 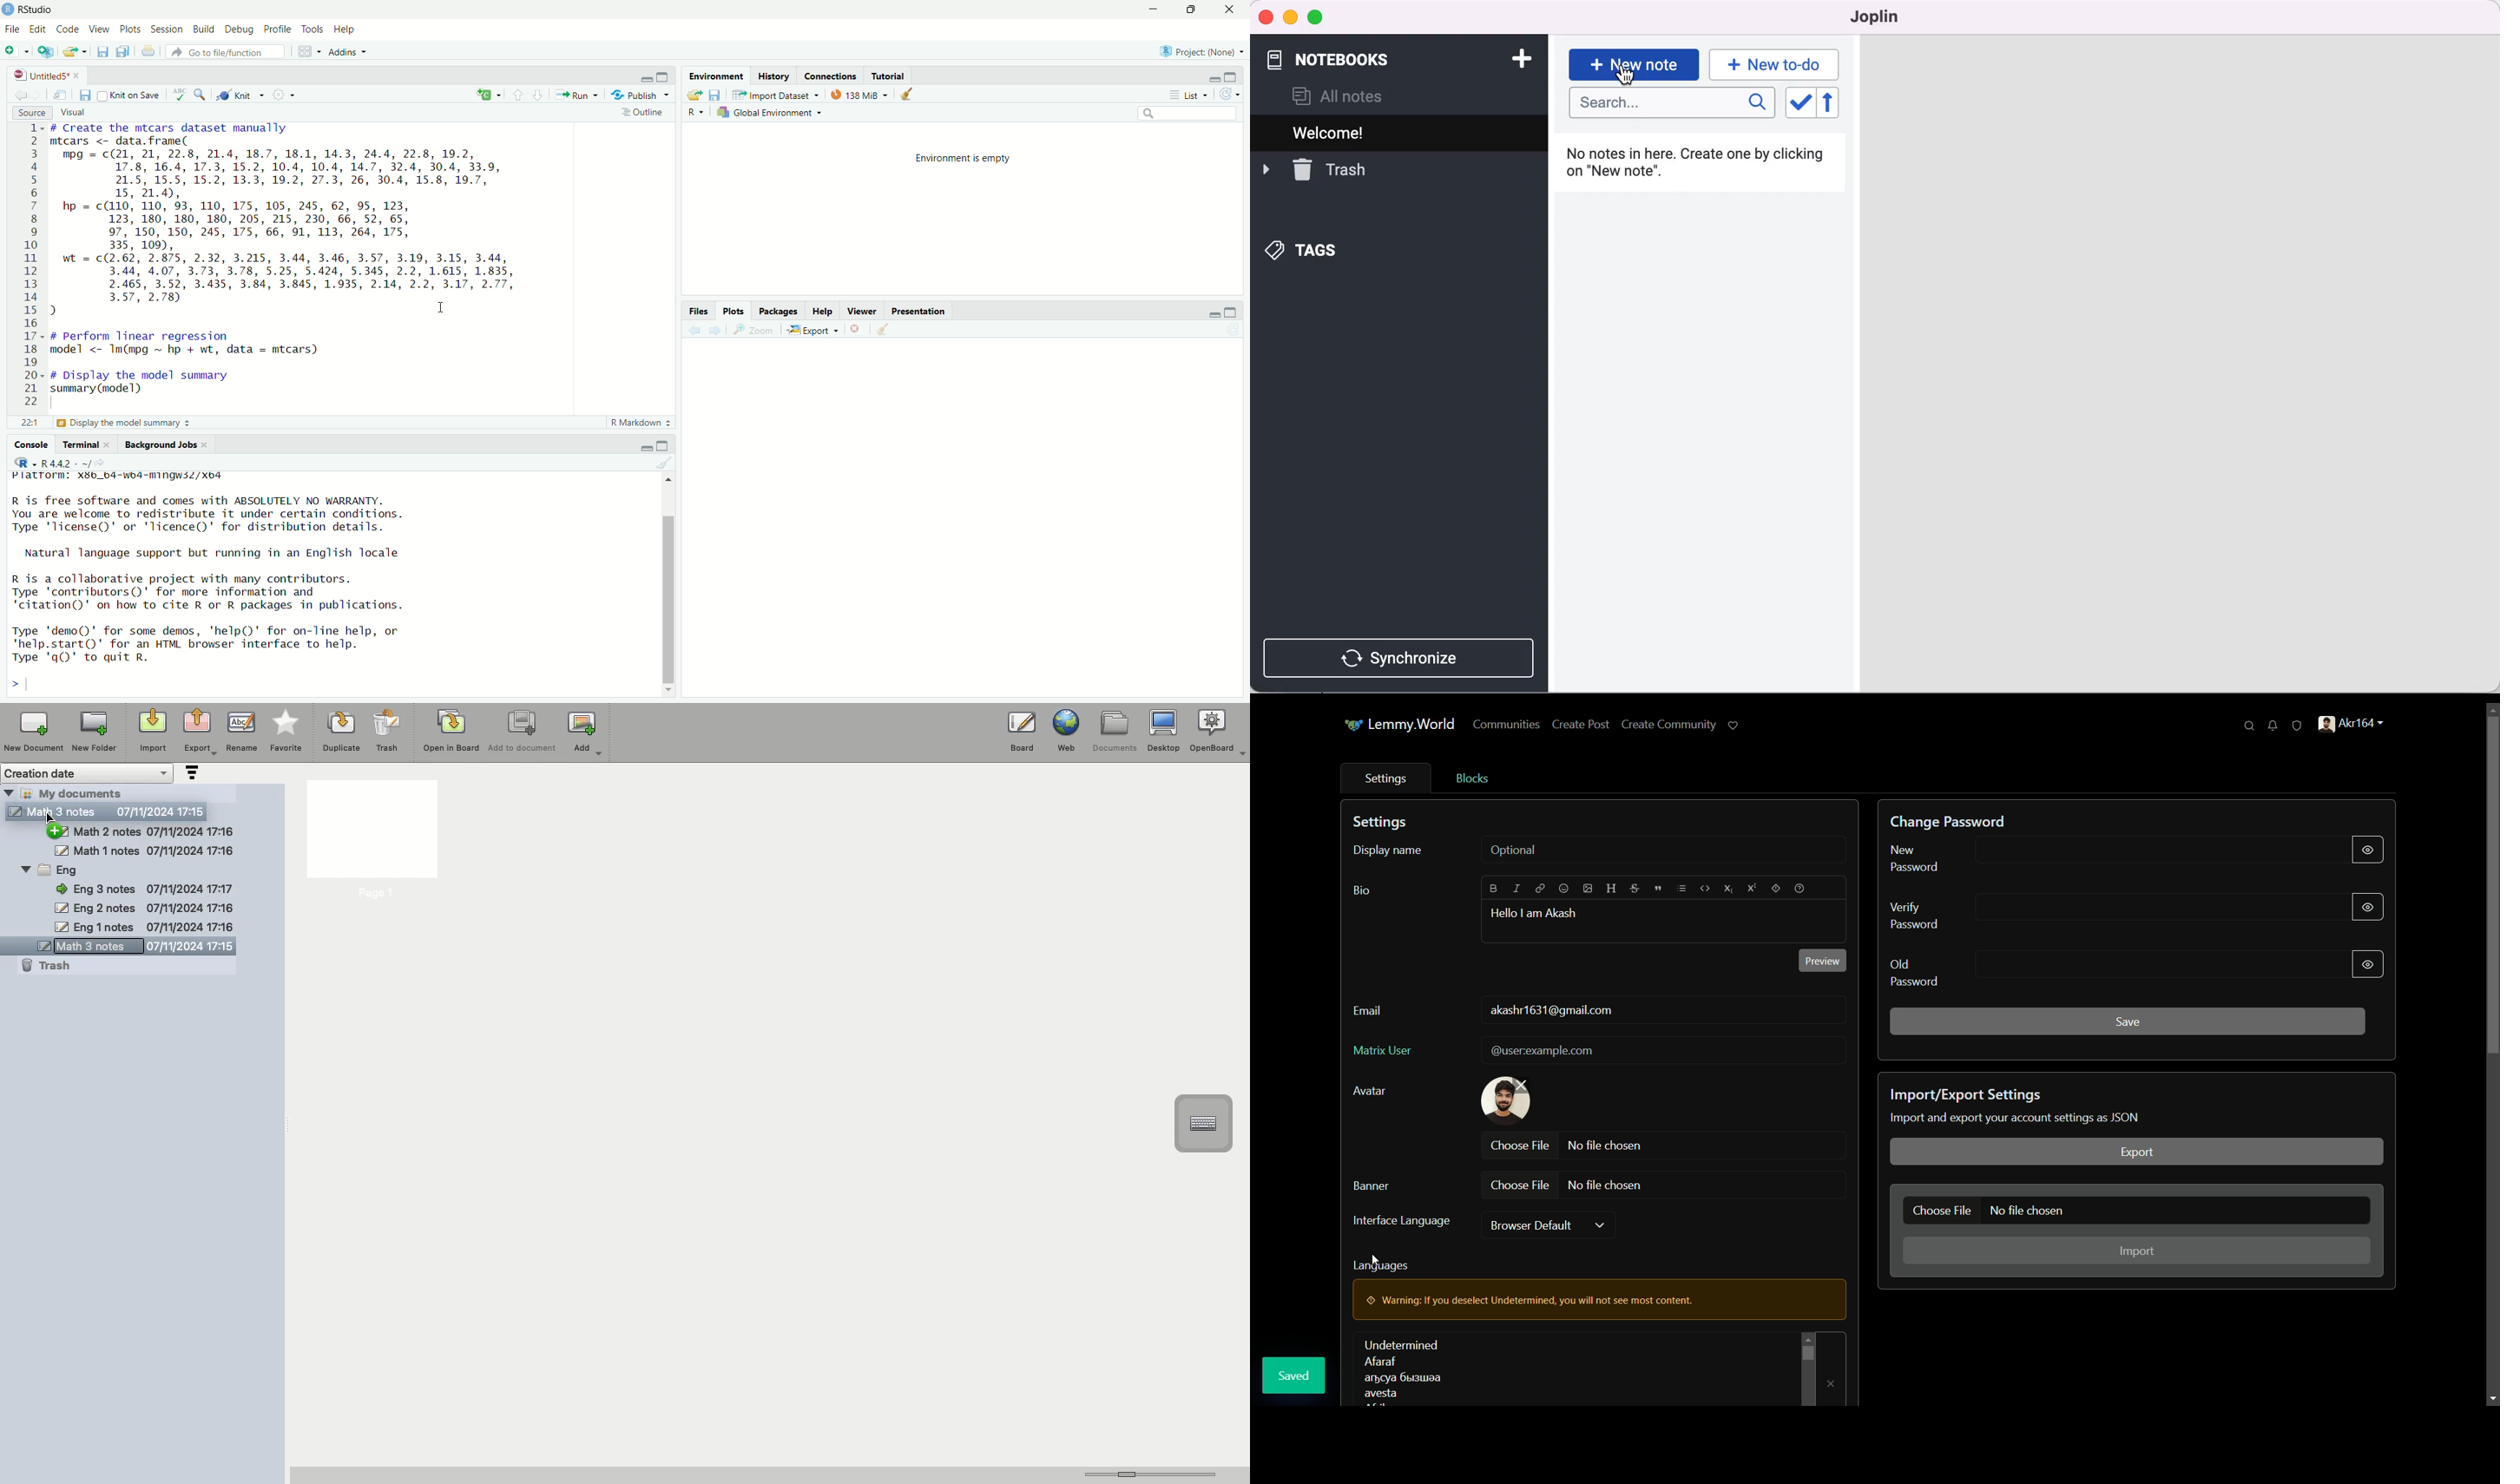 What do you see at coordinates (487, 94) in the screenshot?
I see `insert new code chunk` at bounding box center [487, 94].